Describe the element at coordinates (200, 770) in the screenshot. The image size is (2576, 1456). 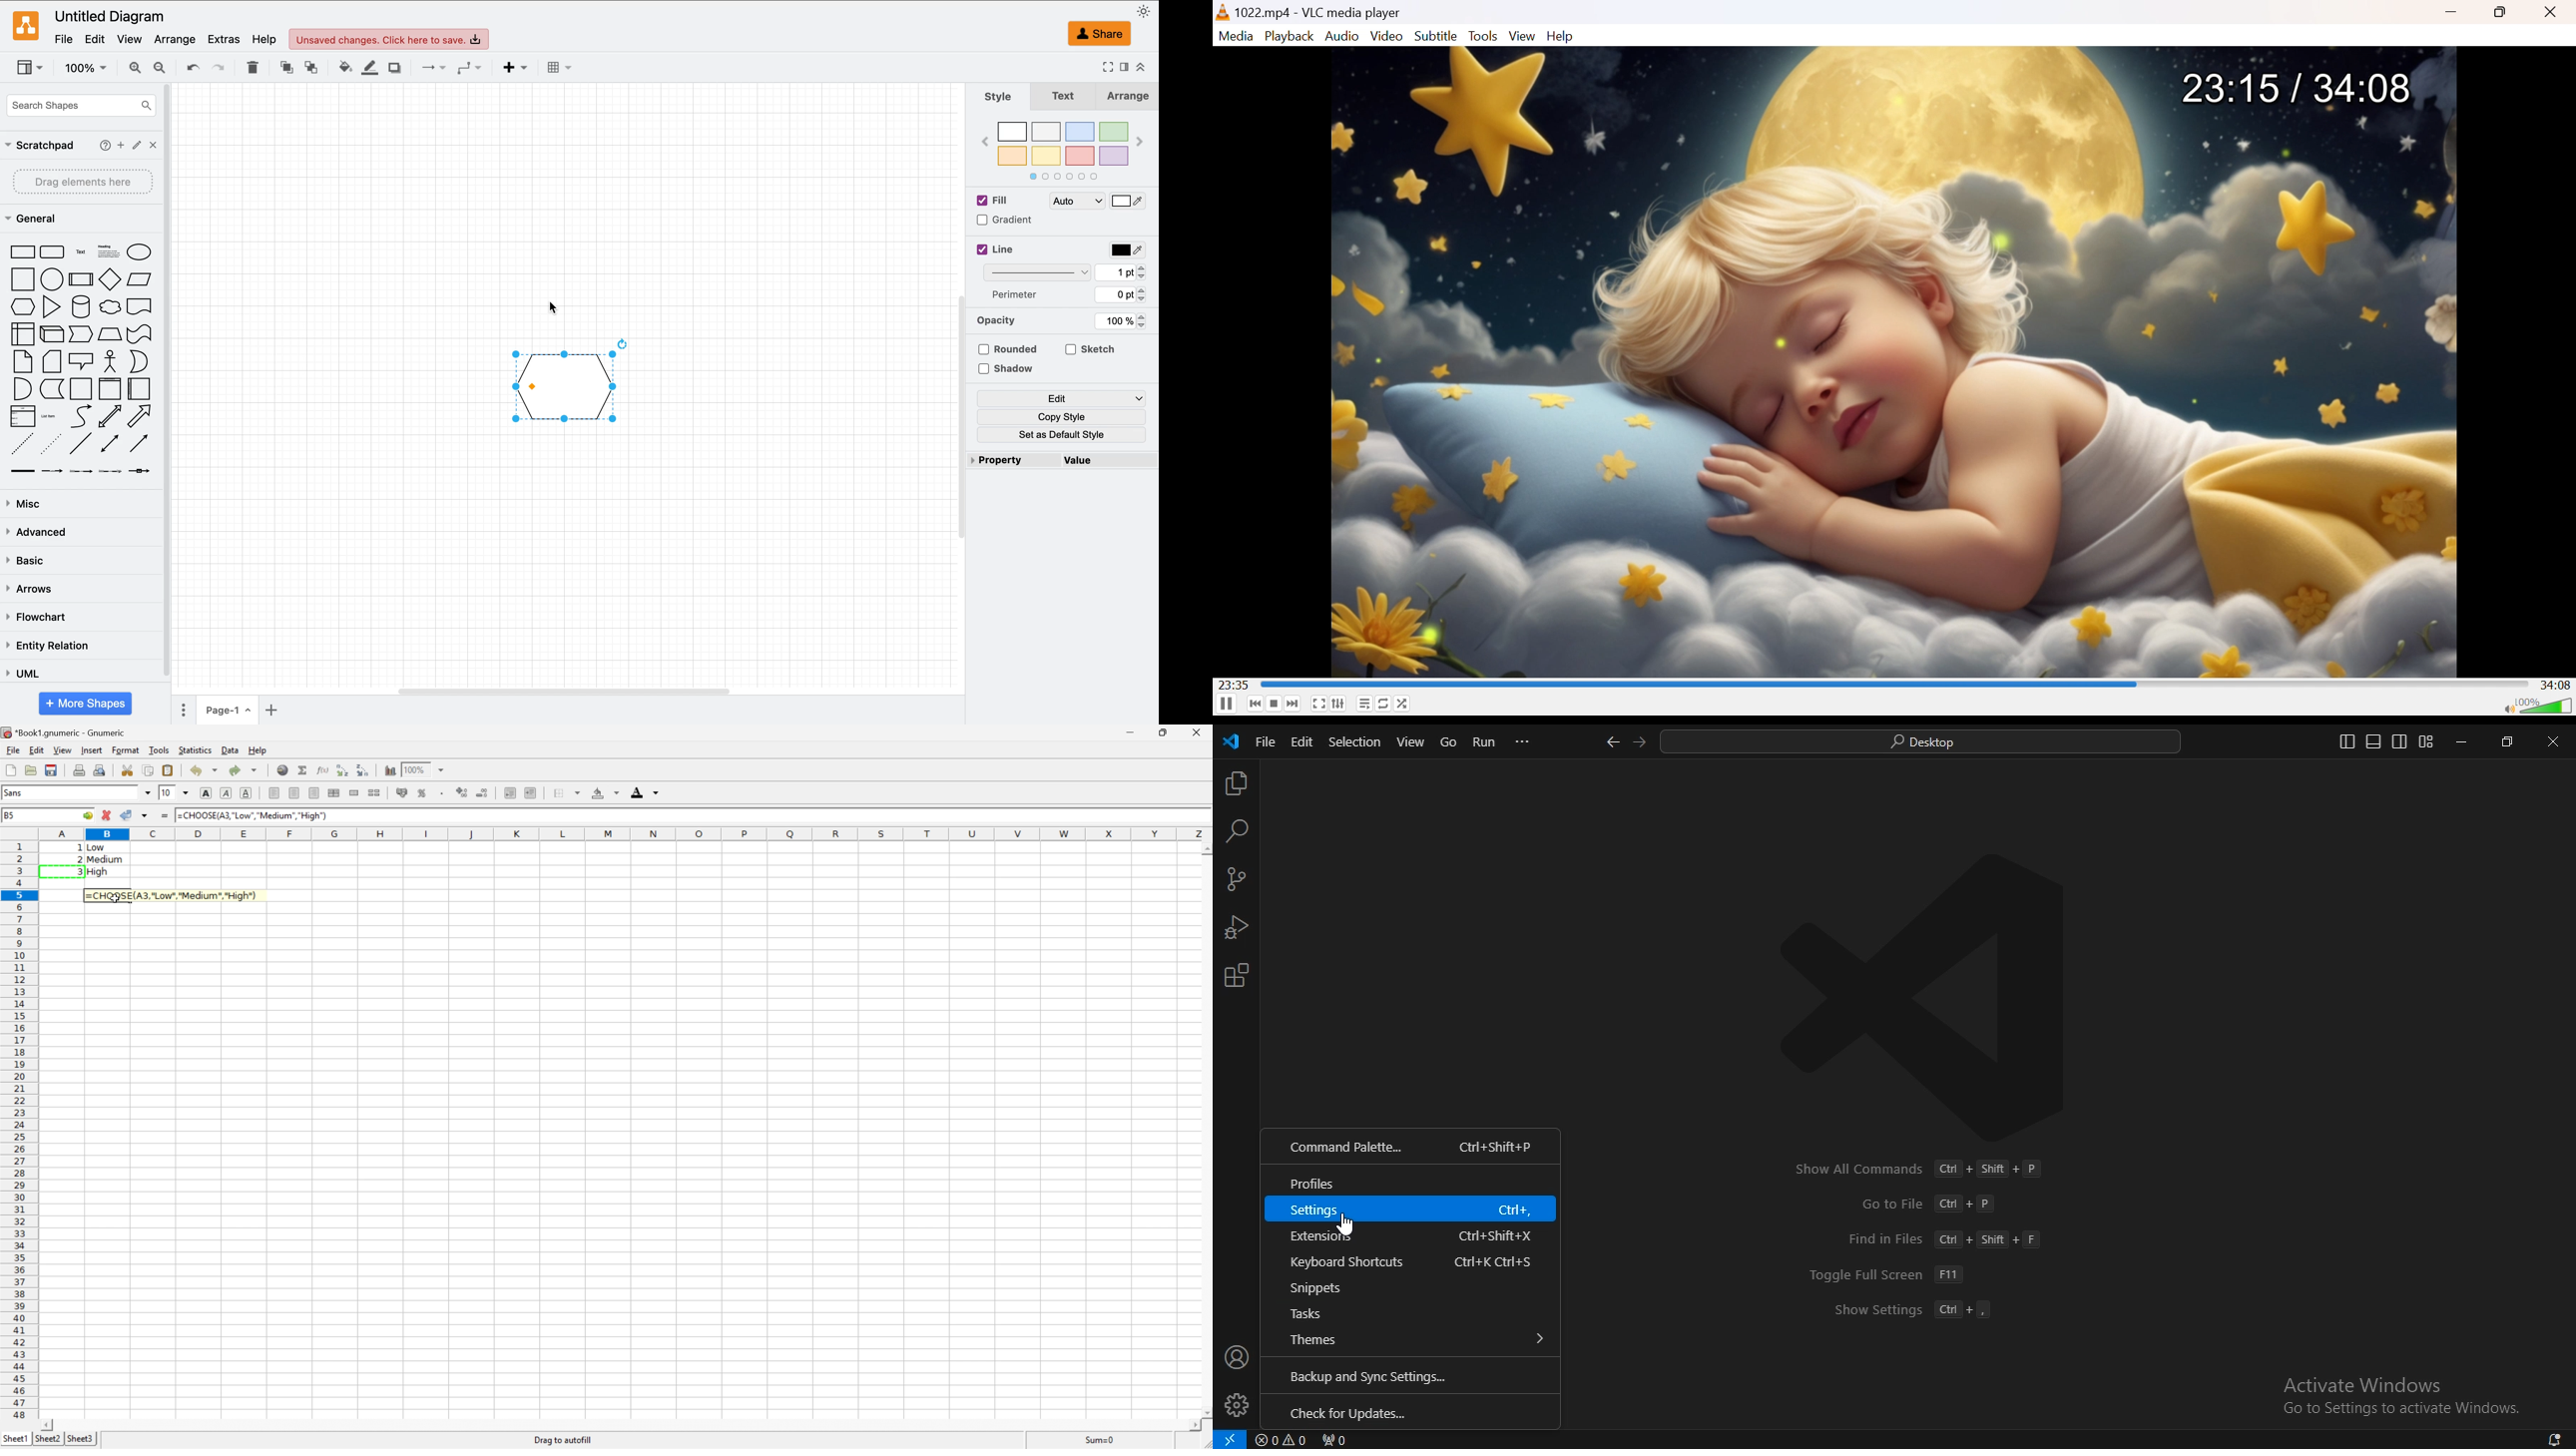
I see `Undo` at that location.